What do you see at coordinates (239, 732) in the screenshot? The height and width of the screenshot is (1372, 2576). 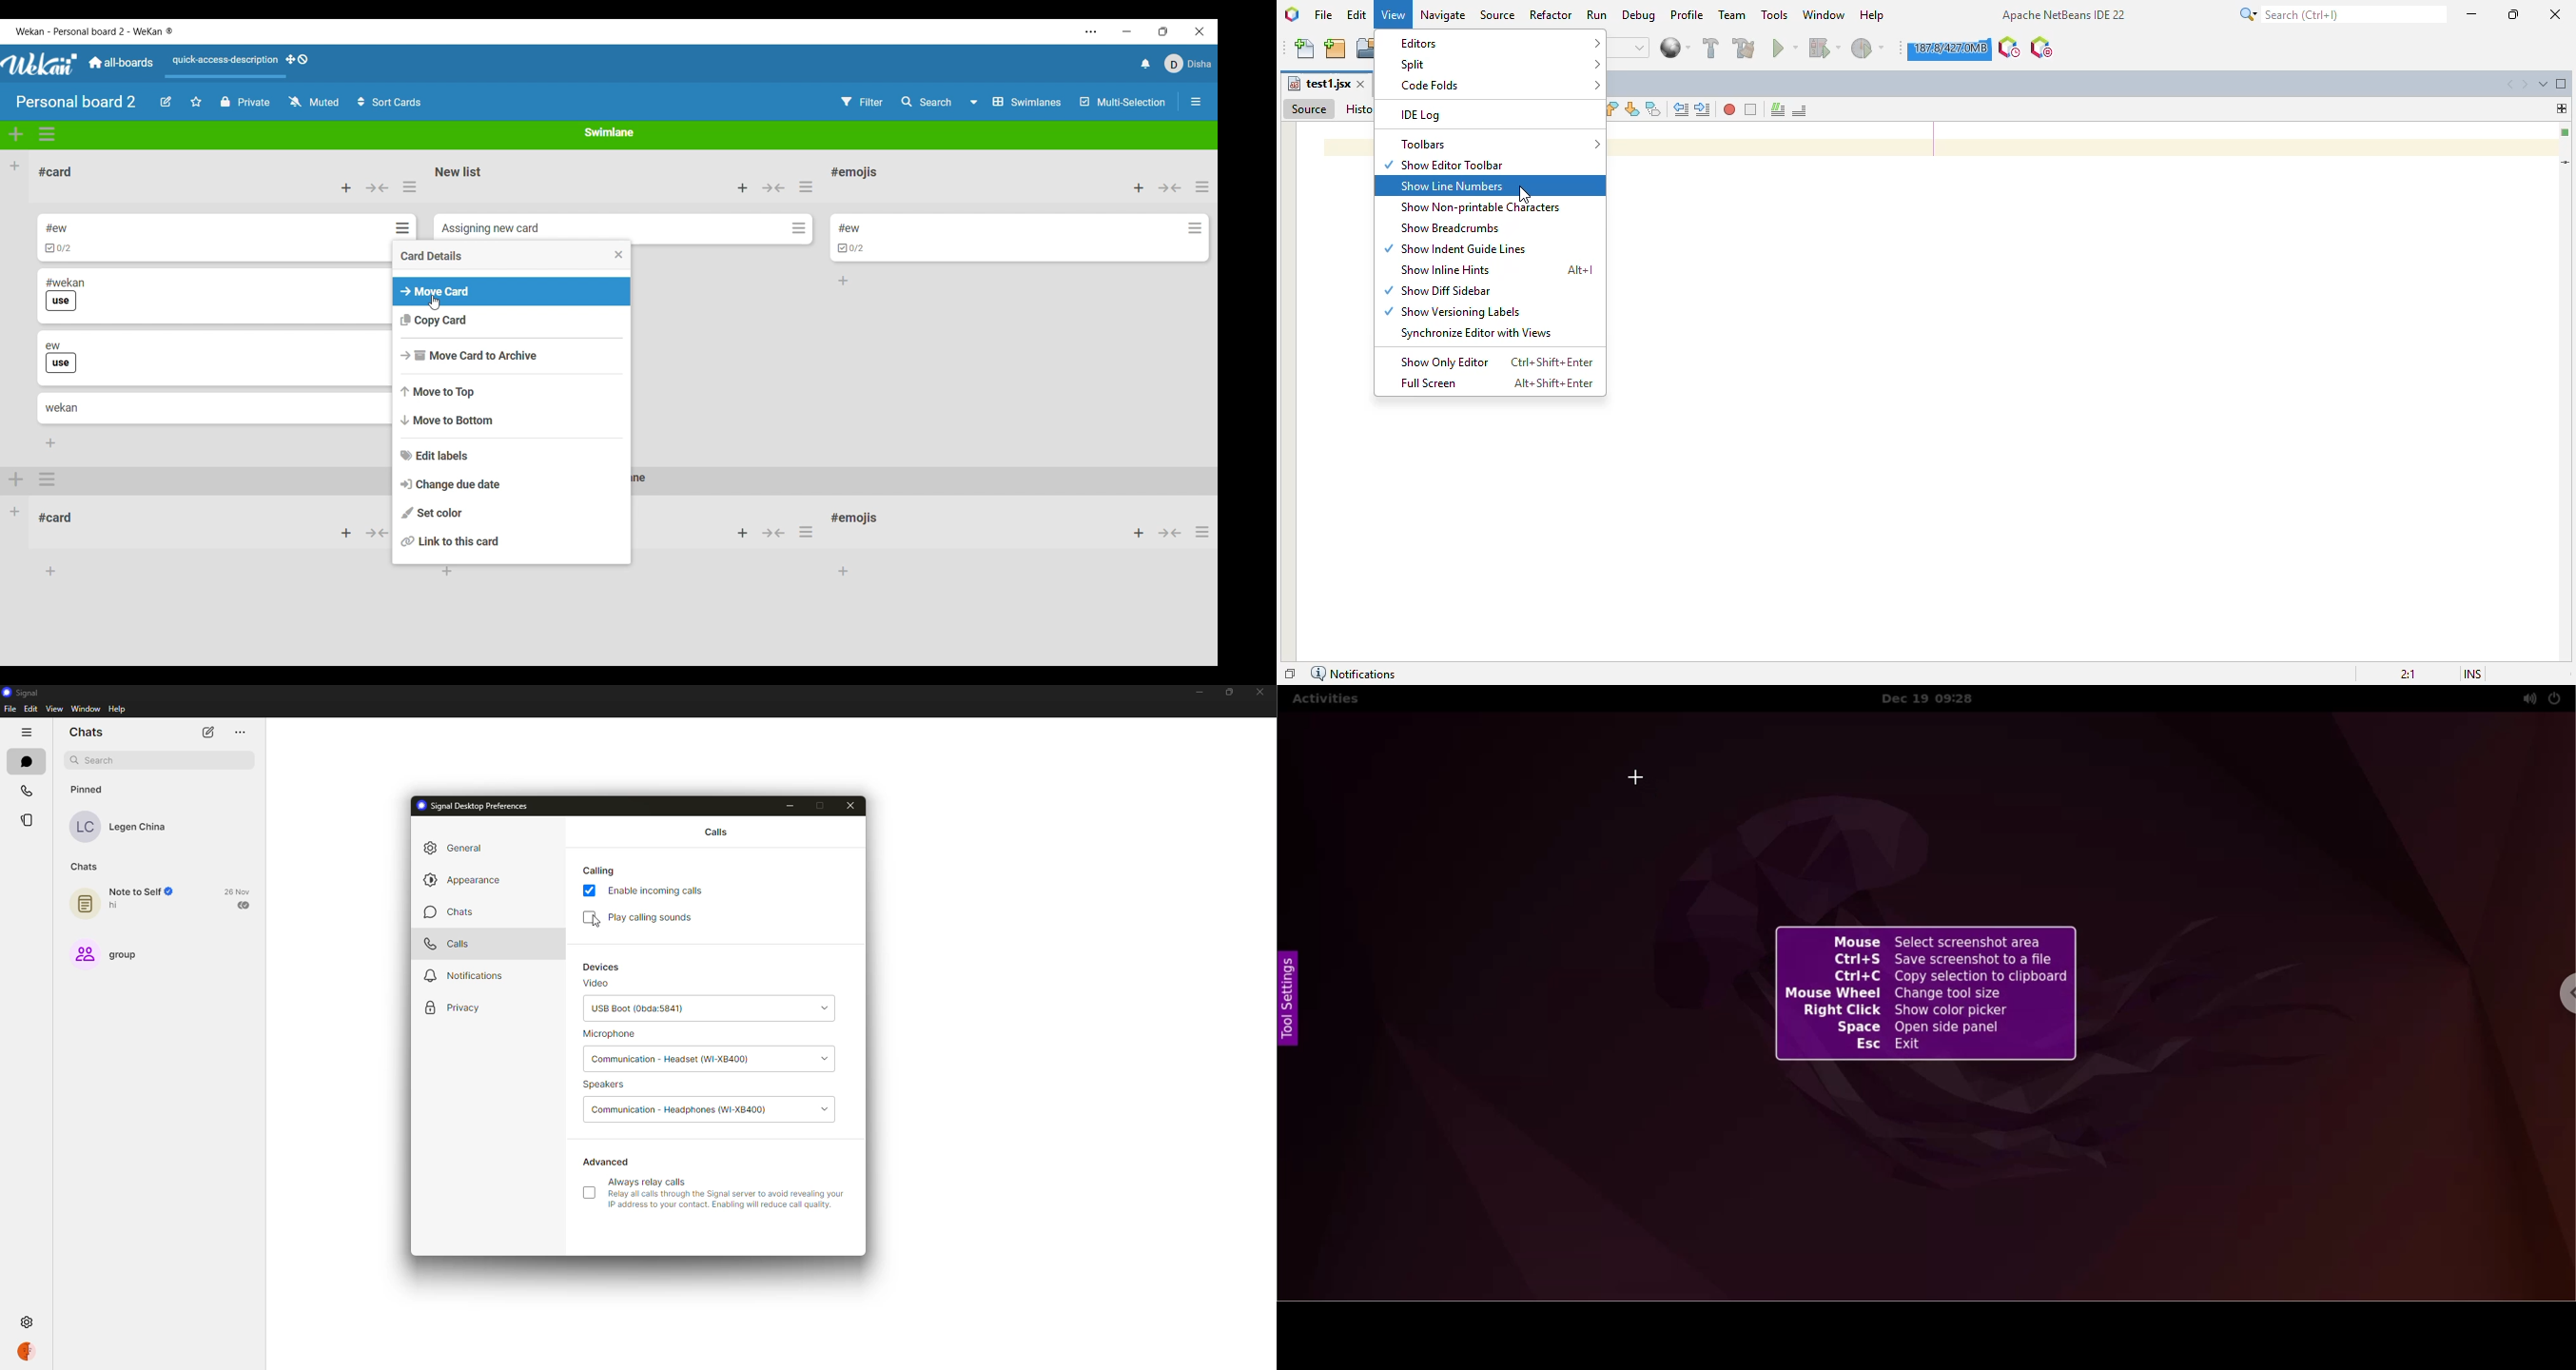 I see `more` at bounding box center [239, 732].